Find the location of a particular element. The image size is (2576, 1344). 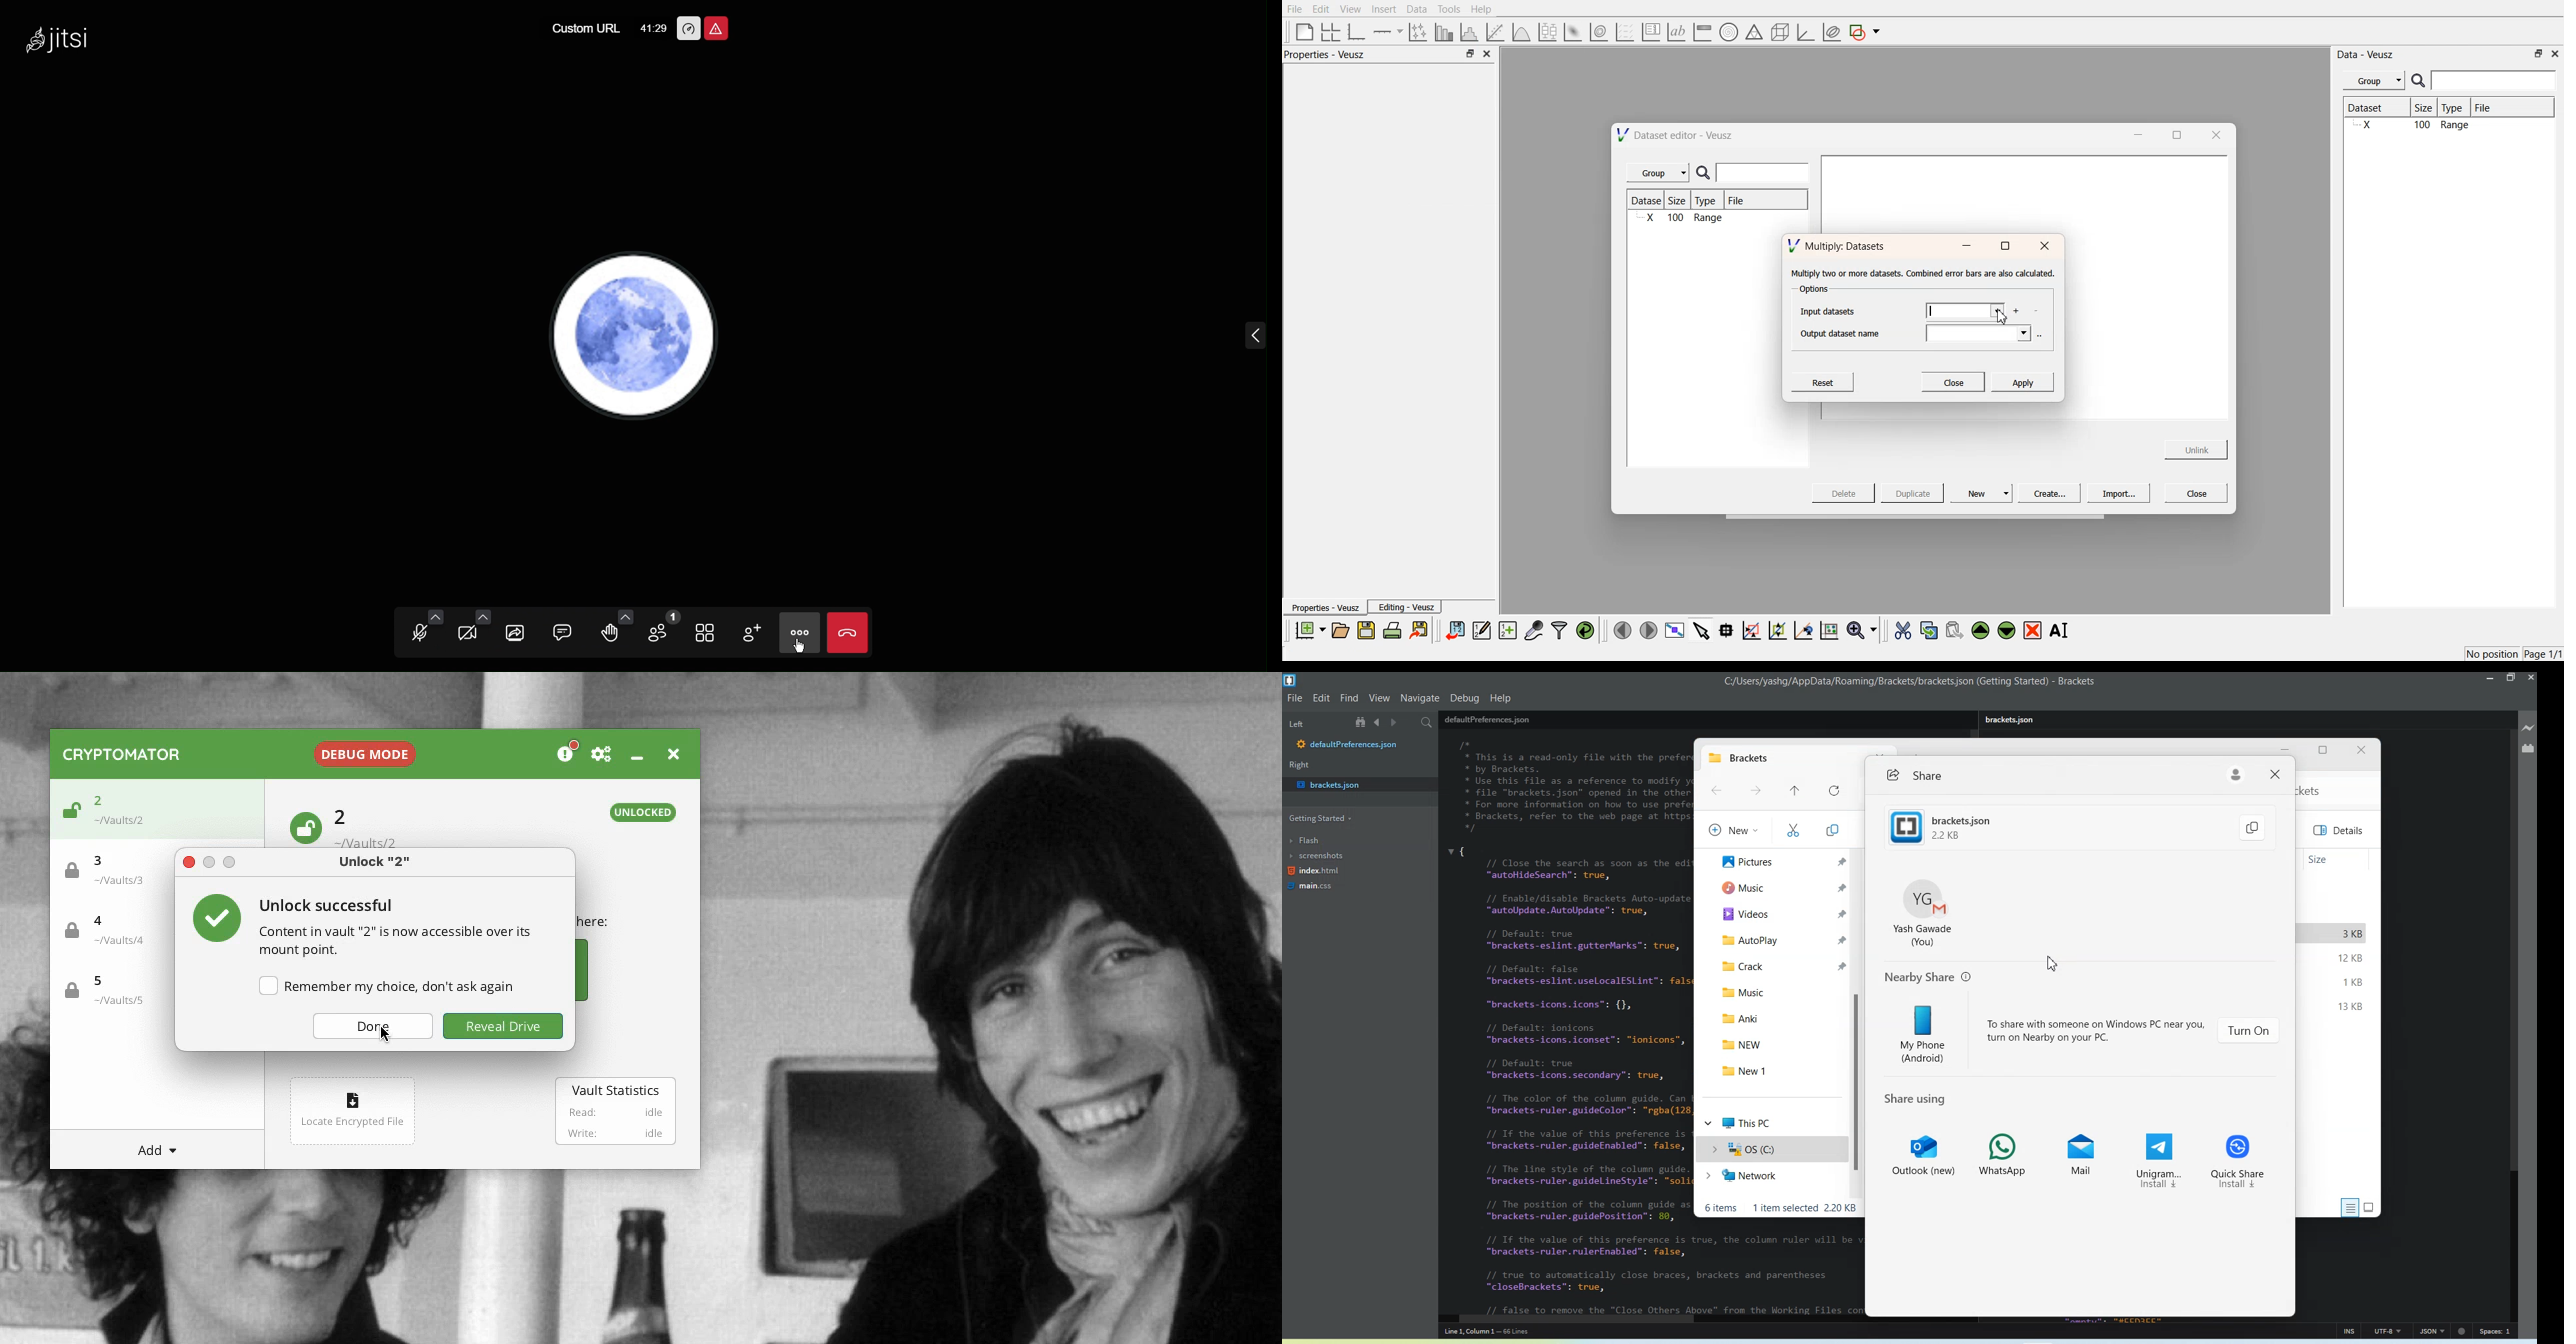

remove the selected widgets is located at coordinates (2034, 630).